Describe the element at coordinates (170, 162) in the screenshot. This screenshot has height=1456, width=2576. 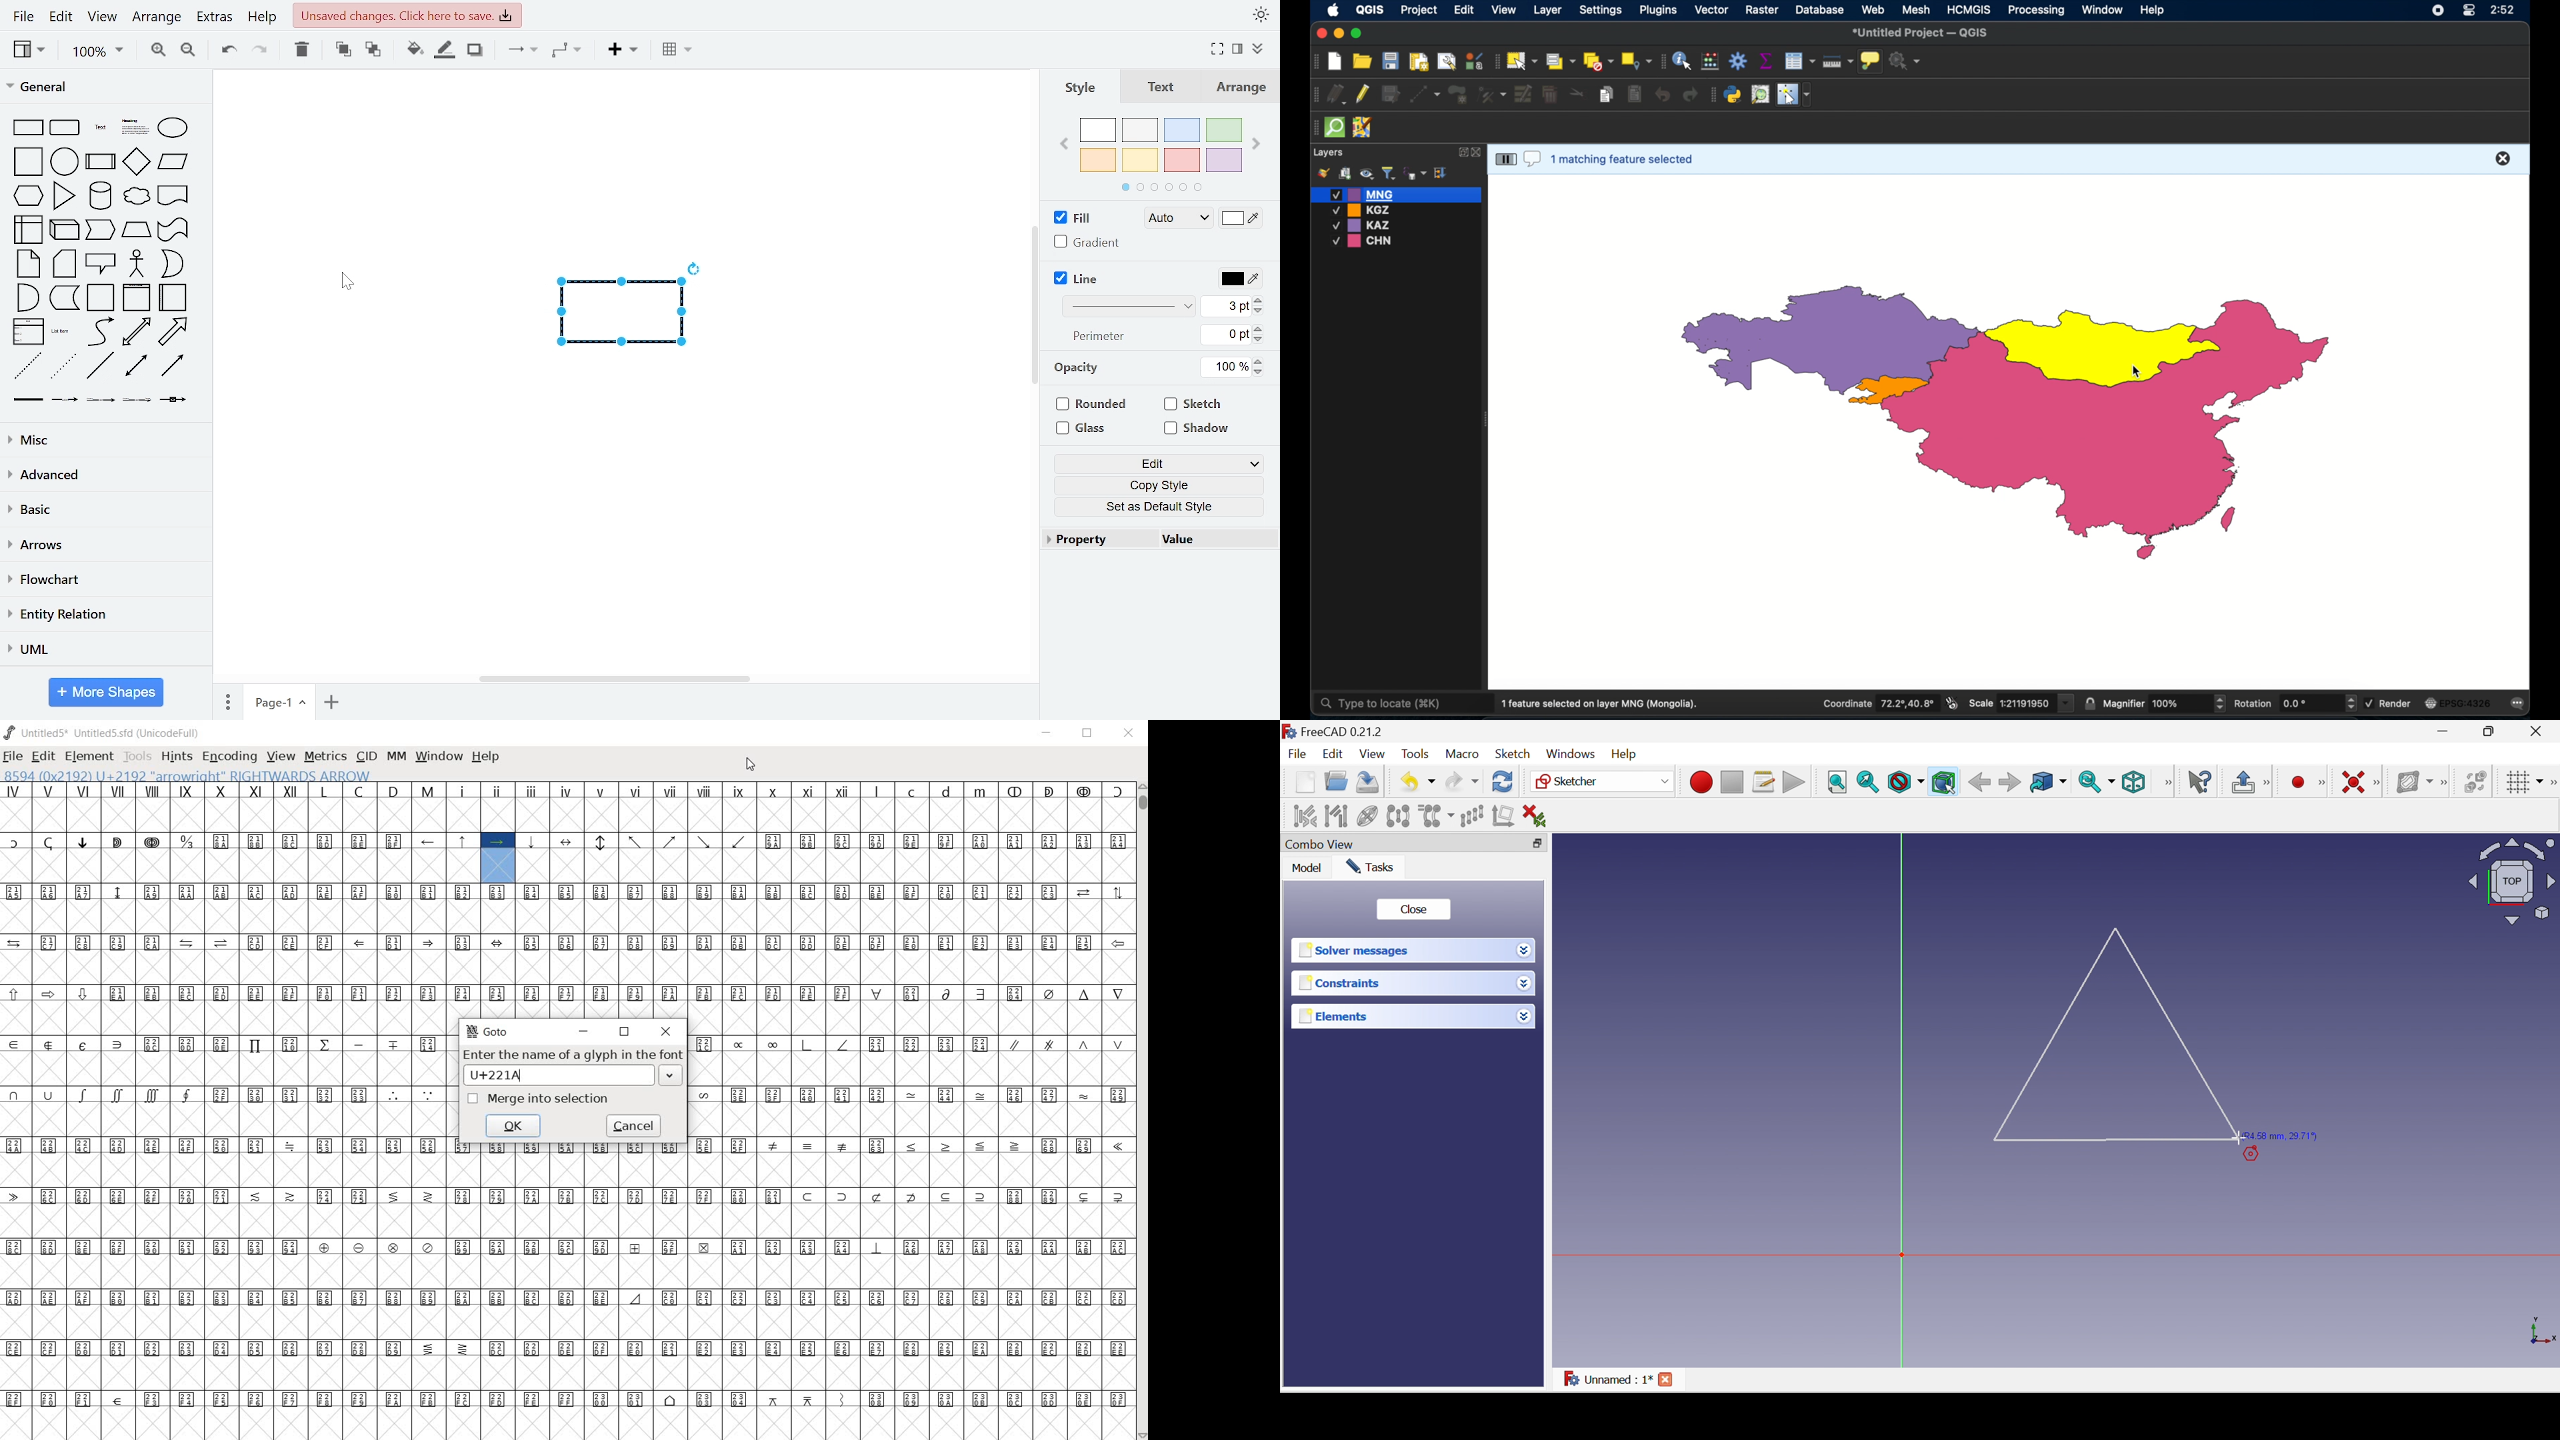
I see `general shapes` at that location.